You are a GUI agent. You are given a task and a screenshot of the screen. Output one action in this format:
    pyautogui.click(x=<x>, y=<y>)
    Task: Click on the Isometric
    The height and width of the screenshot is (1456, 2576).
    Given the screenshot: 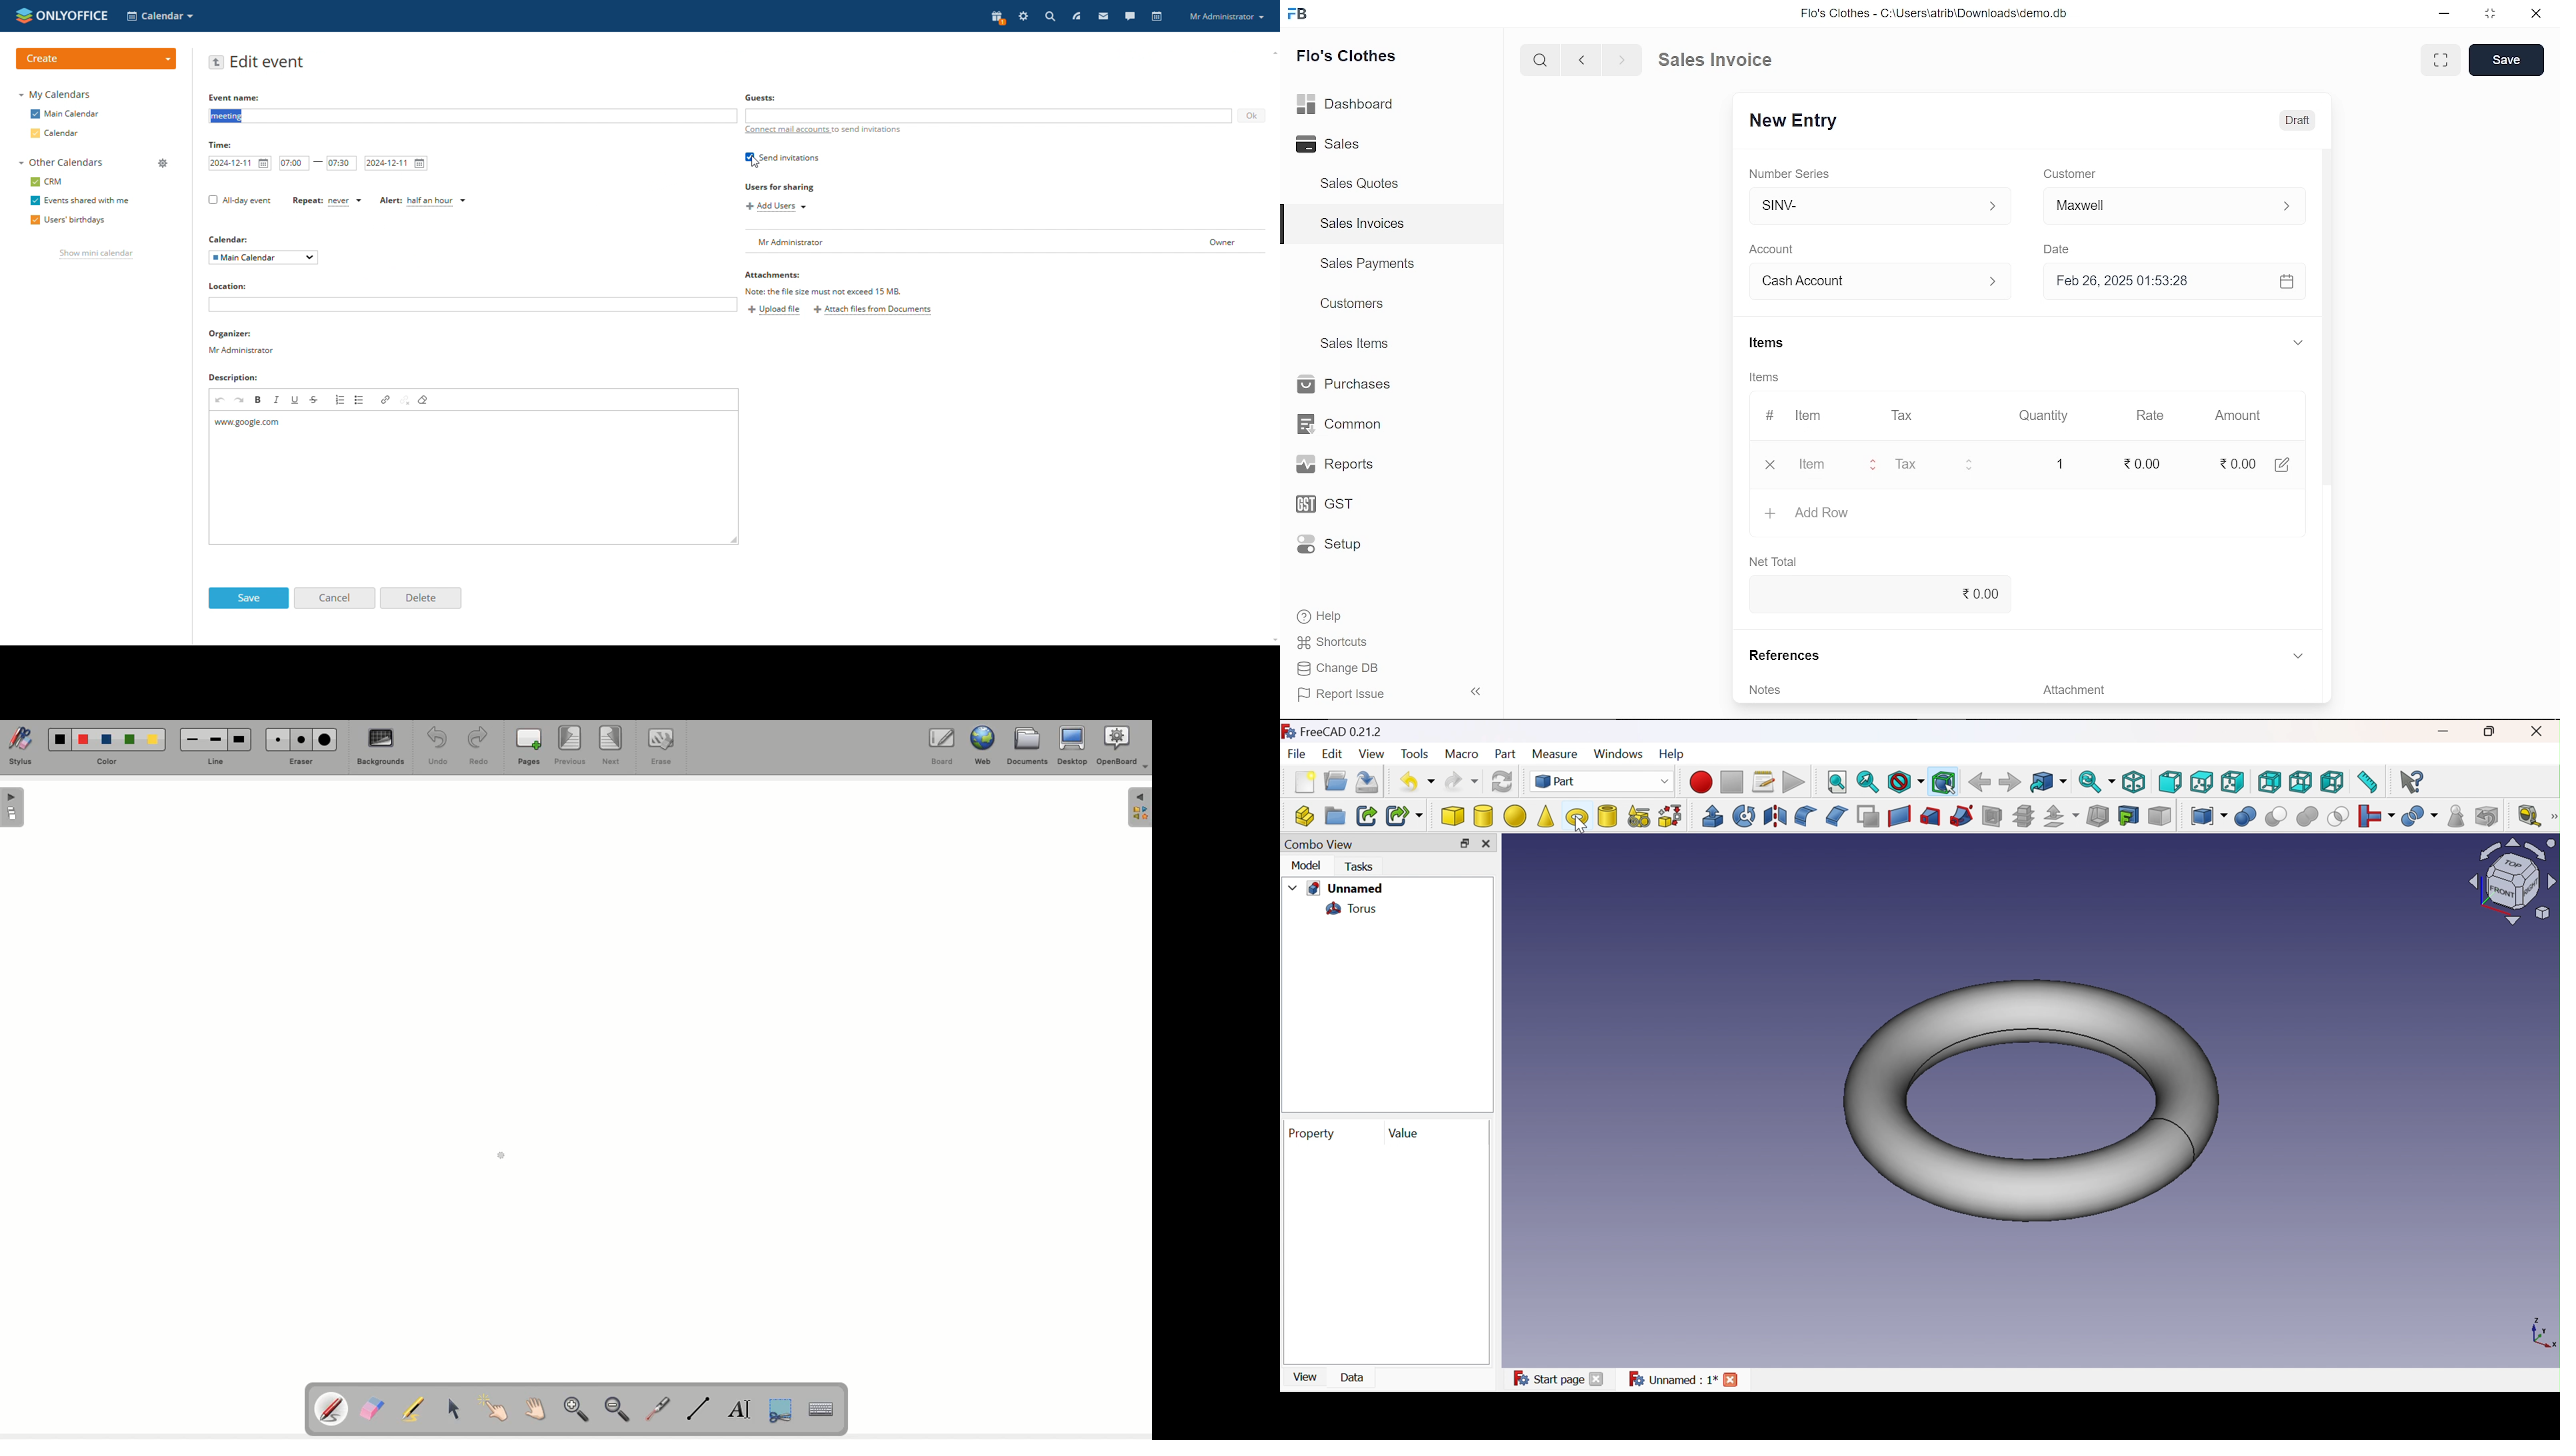 What is the action you would take?
    pyautogui.click(x=2134, y=783)
    